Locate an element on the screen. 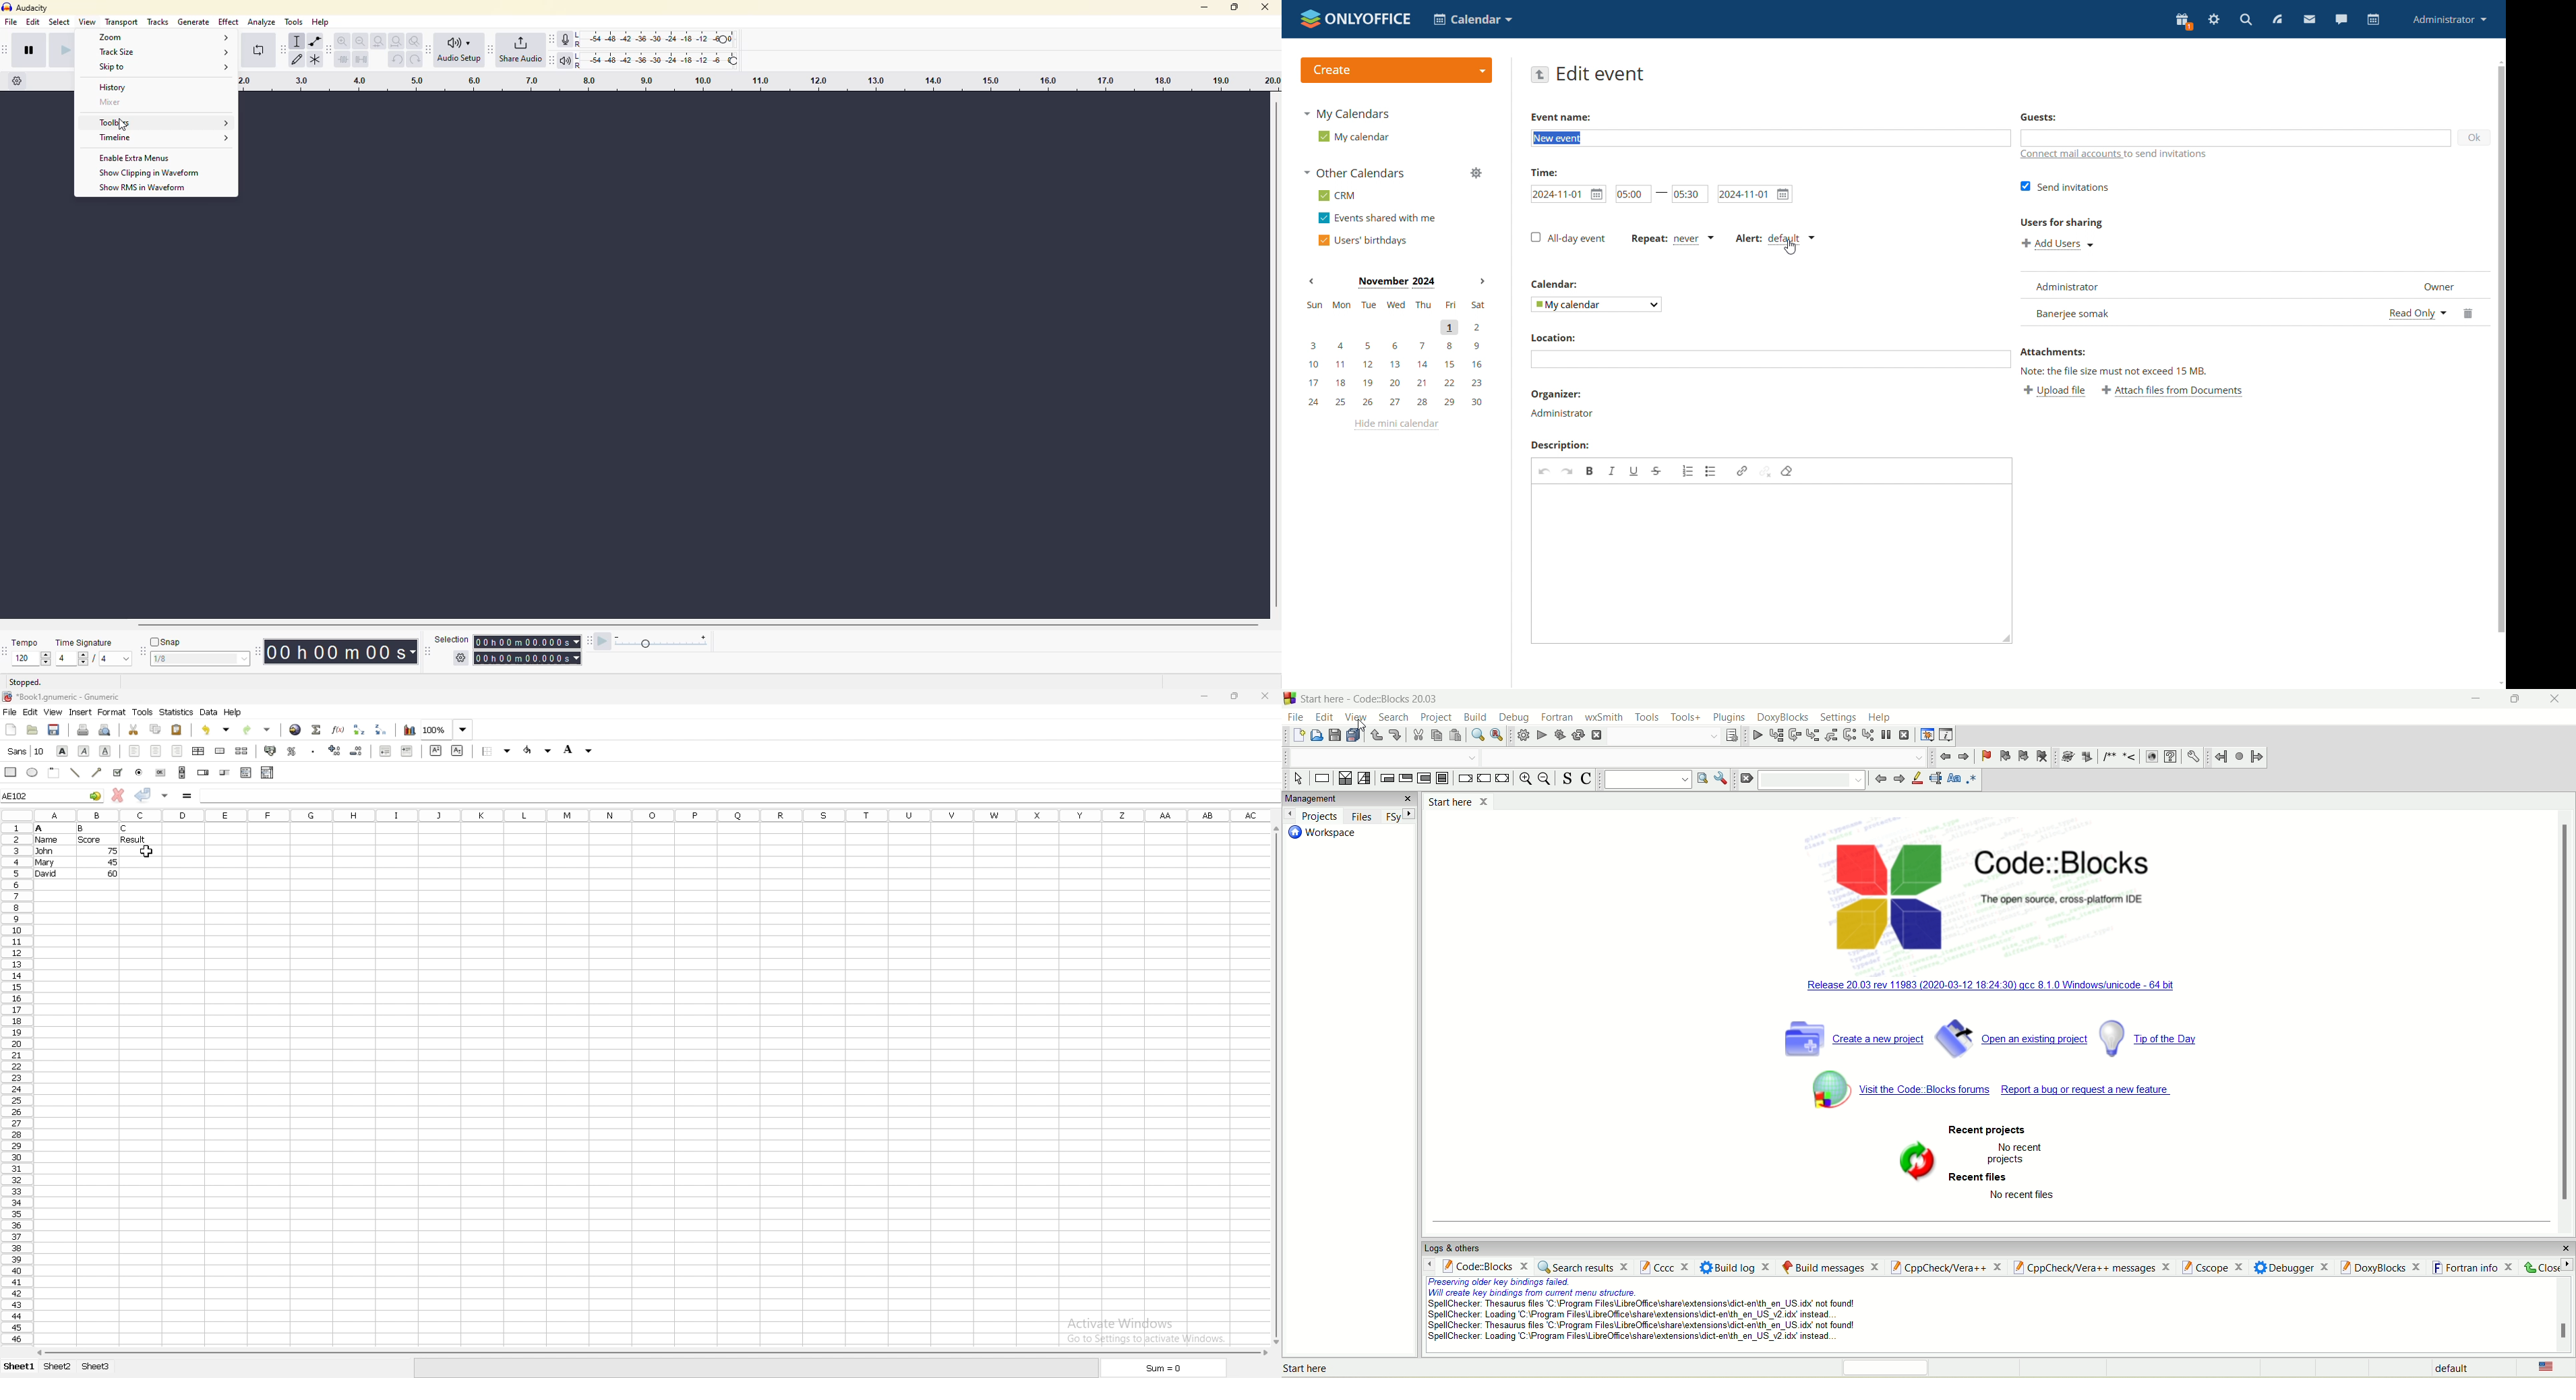  a is located at coordinates (39, 829).